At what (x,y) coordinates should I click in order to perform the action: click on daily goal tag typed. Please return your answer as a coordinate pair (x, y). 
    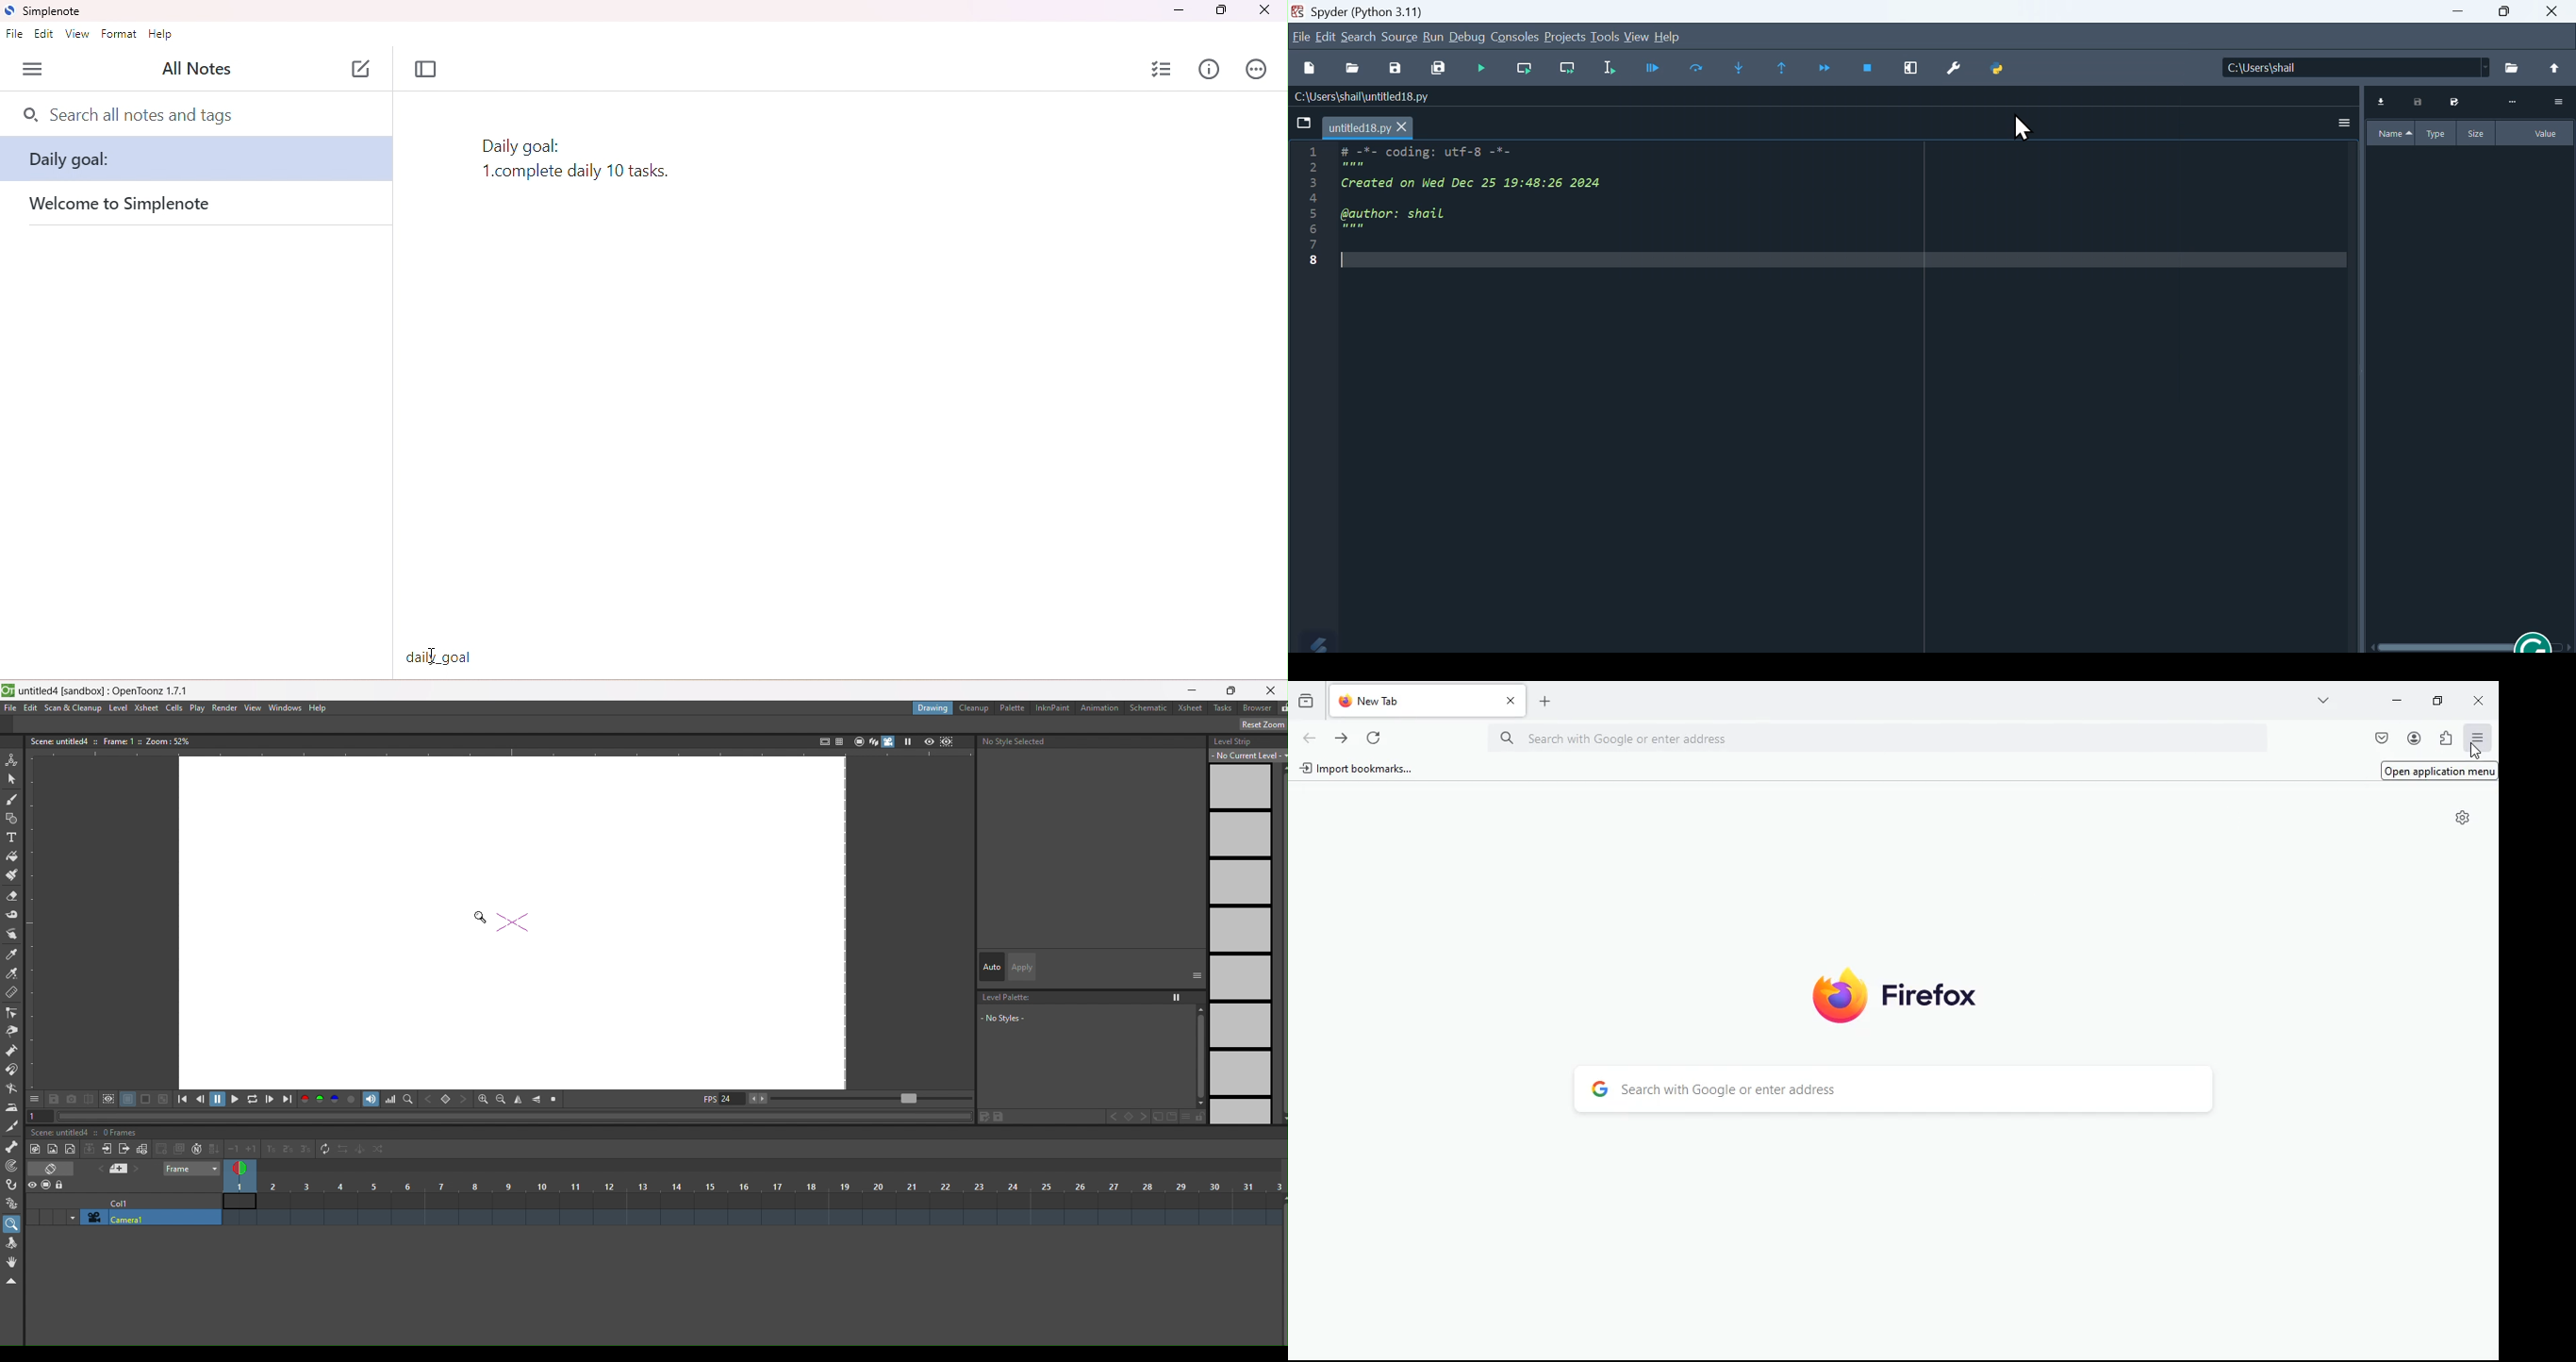
    Looking at the image, I should click on (438, 656).